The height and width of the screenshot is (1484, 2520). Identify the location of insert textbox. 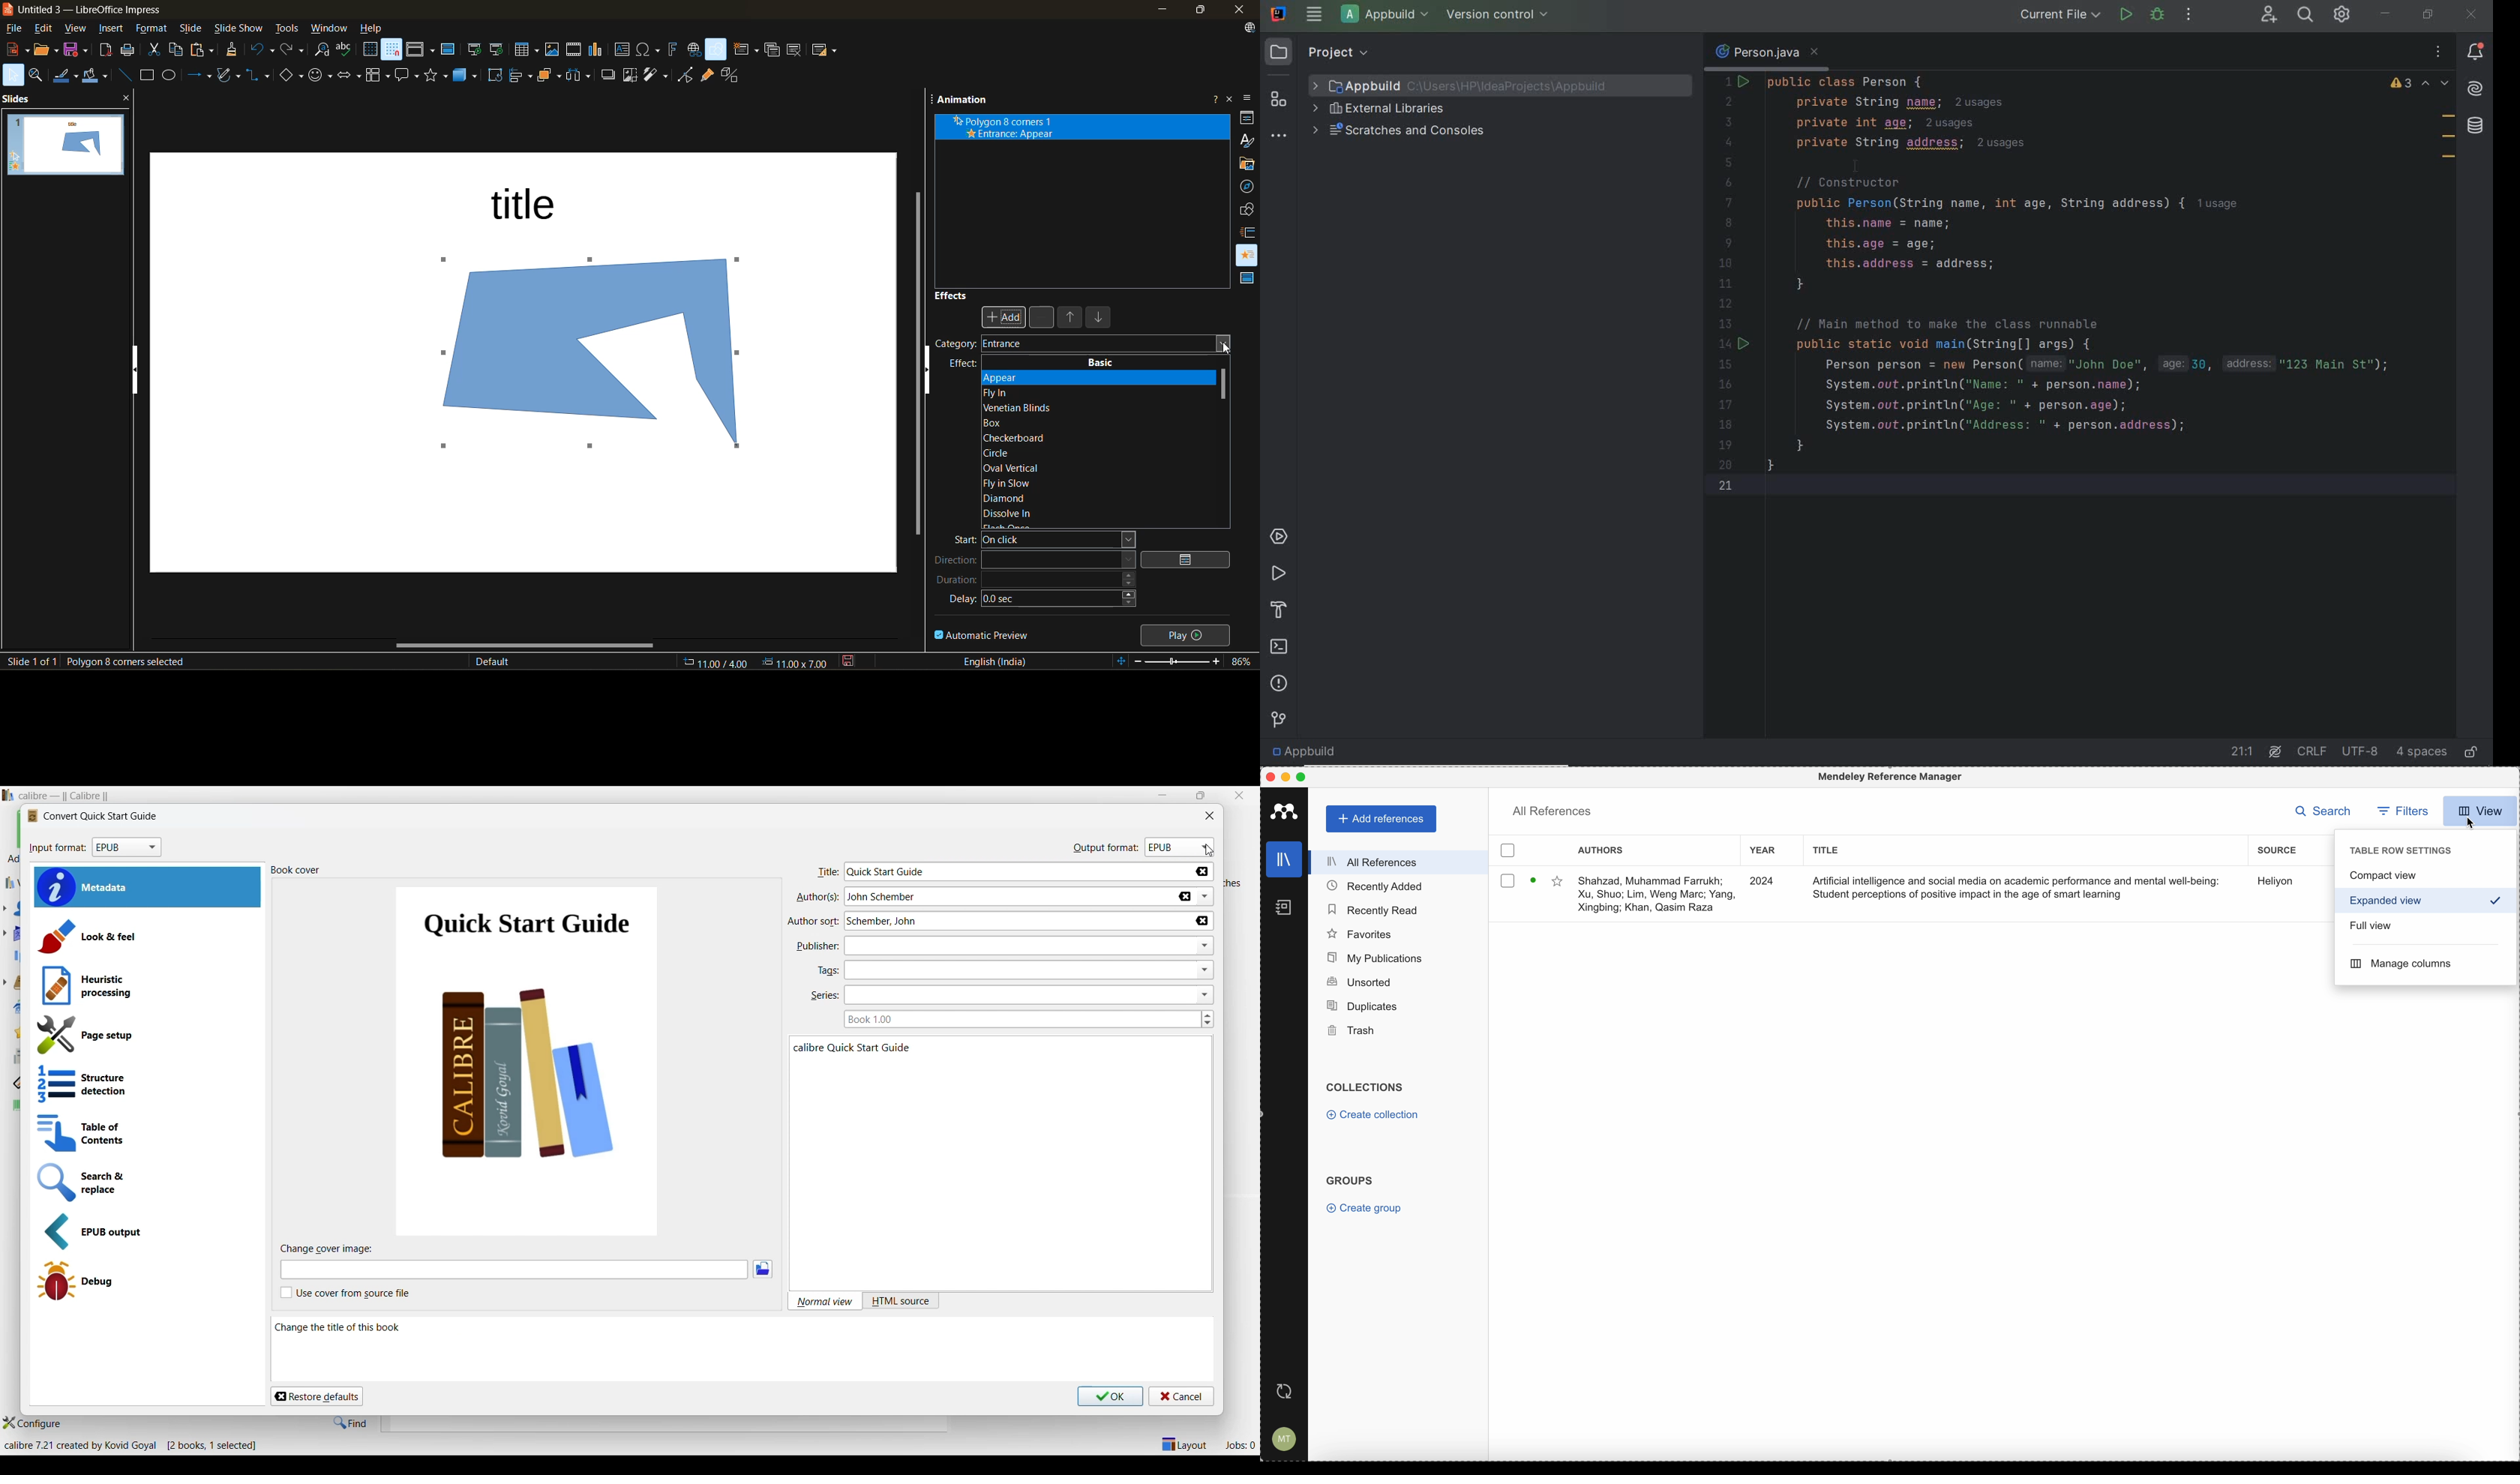
(620, 51).